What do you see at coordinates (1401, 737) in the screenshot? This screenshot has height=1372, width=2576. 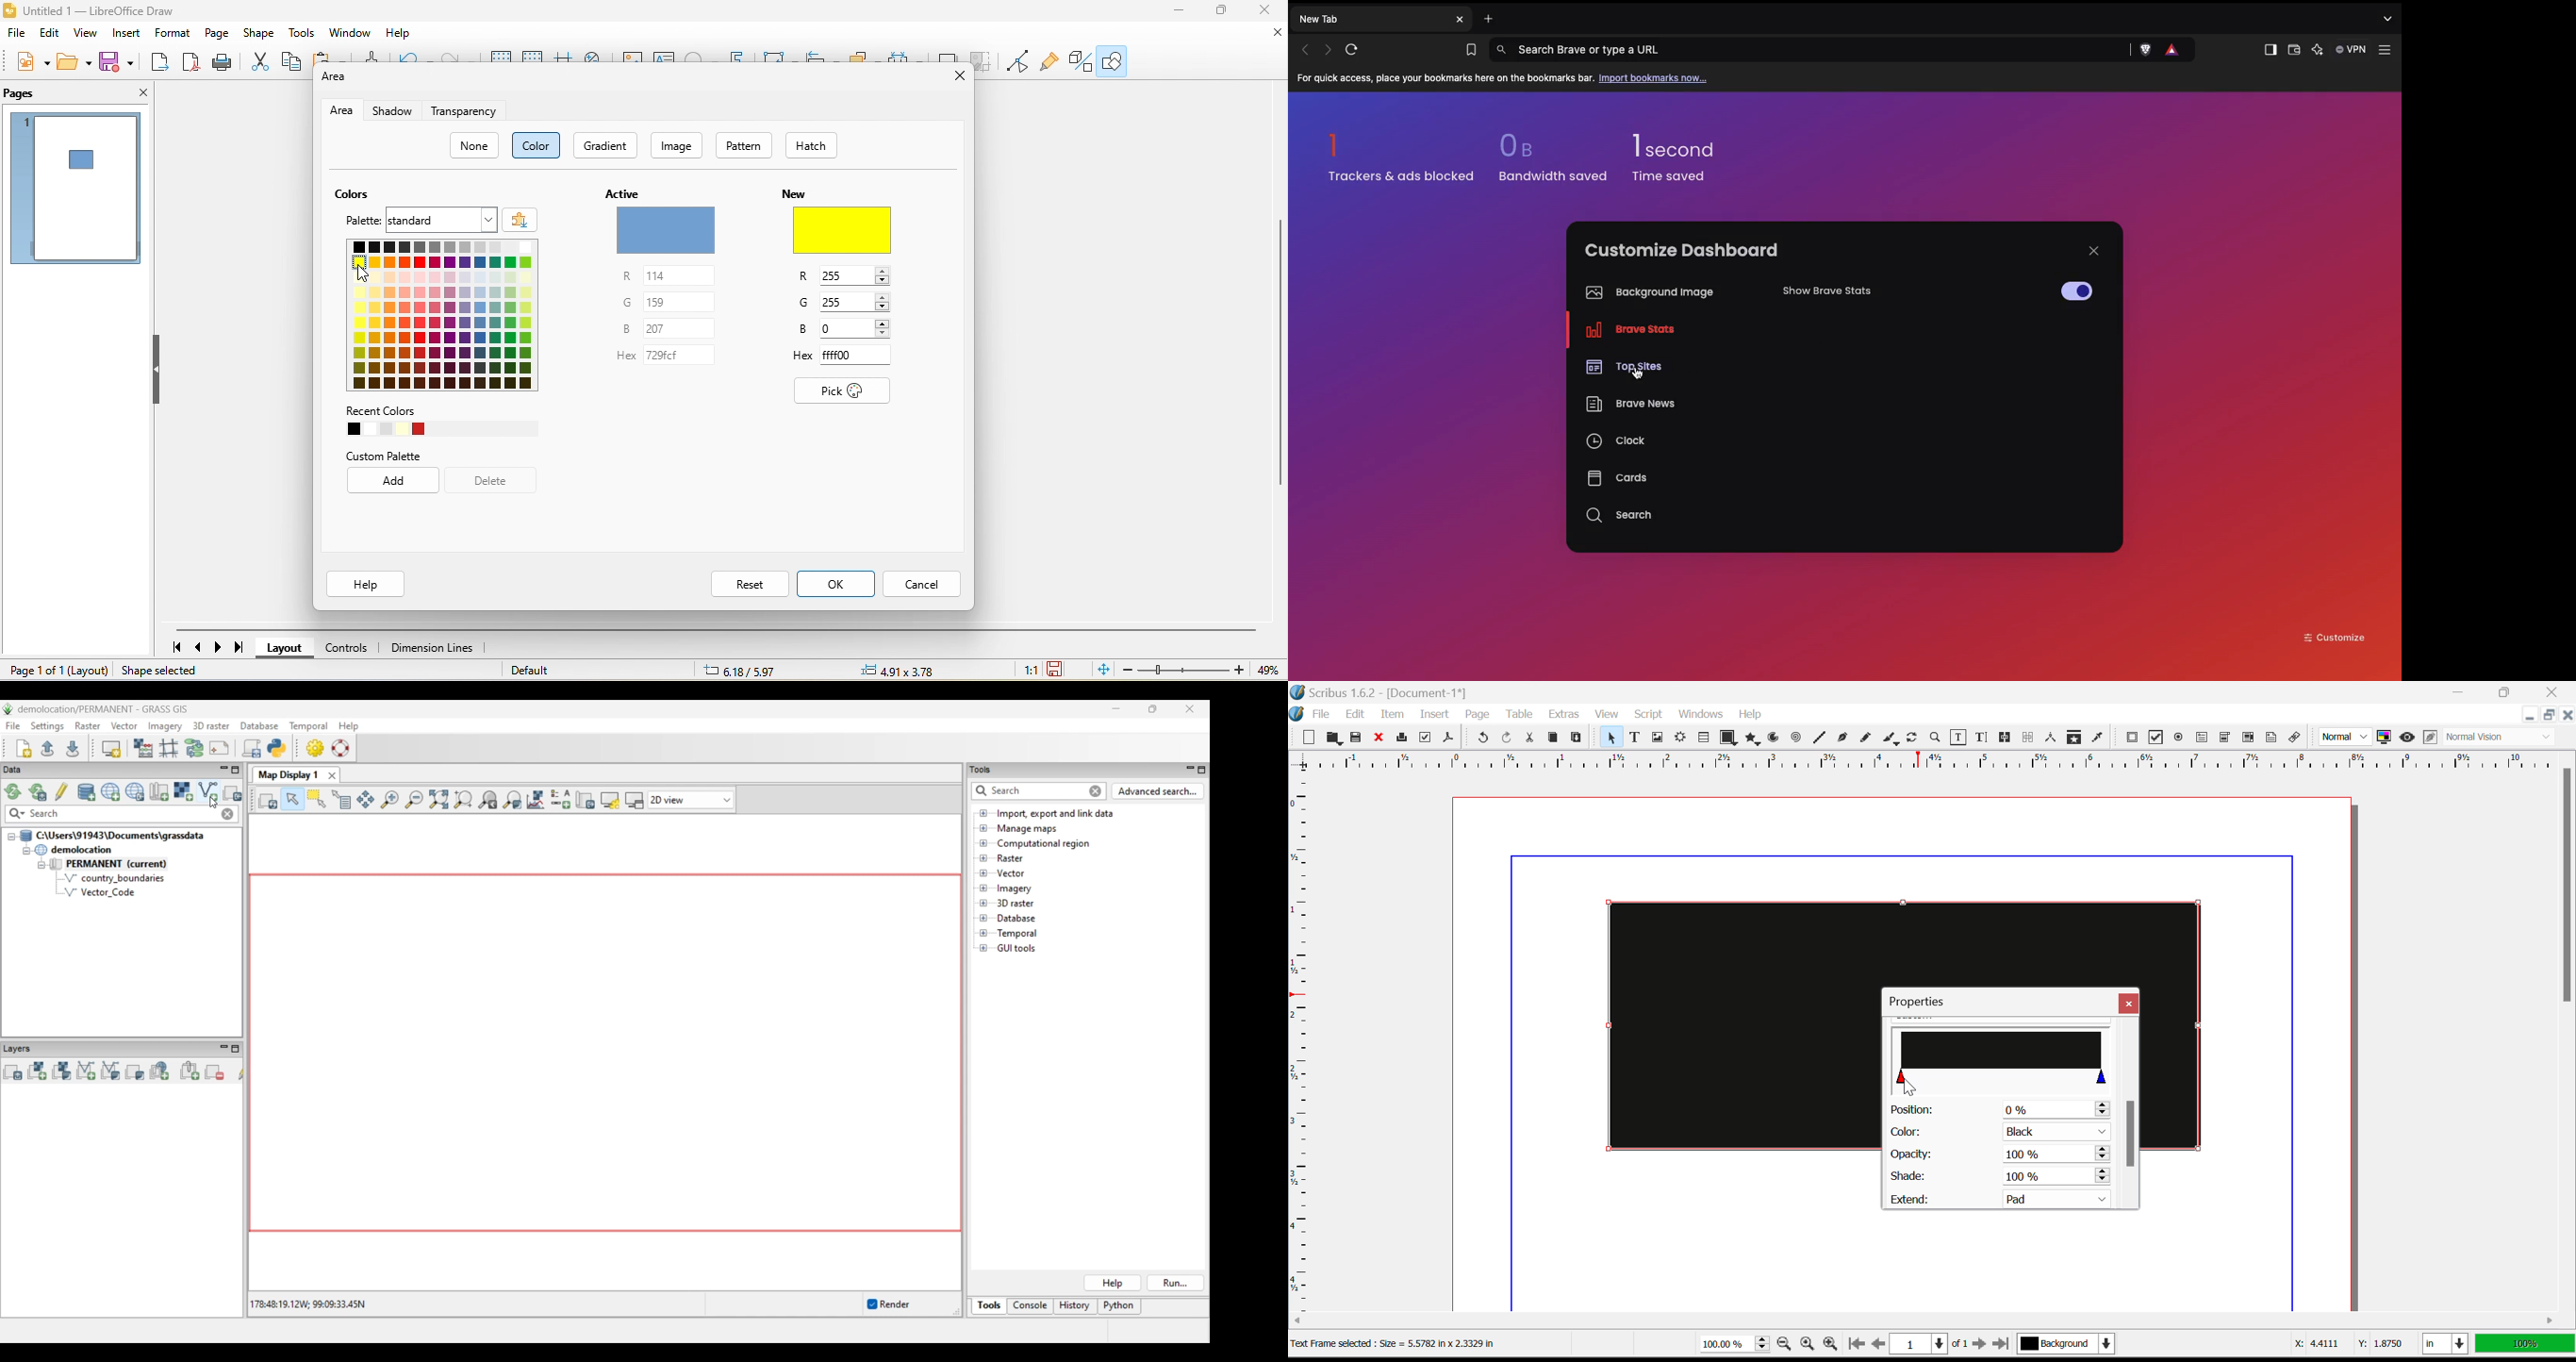 I see `Print` at bounding box center [1401, 737].